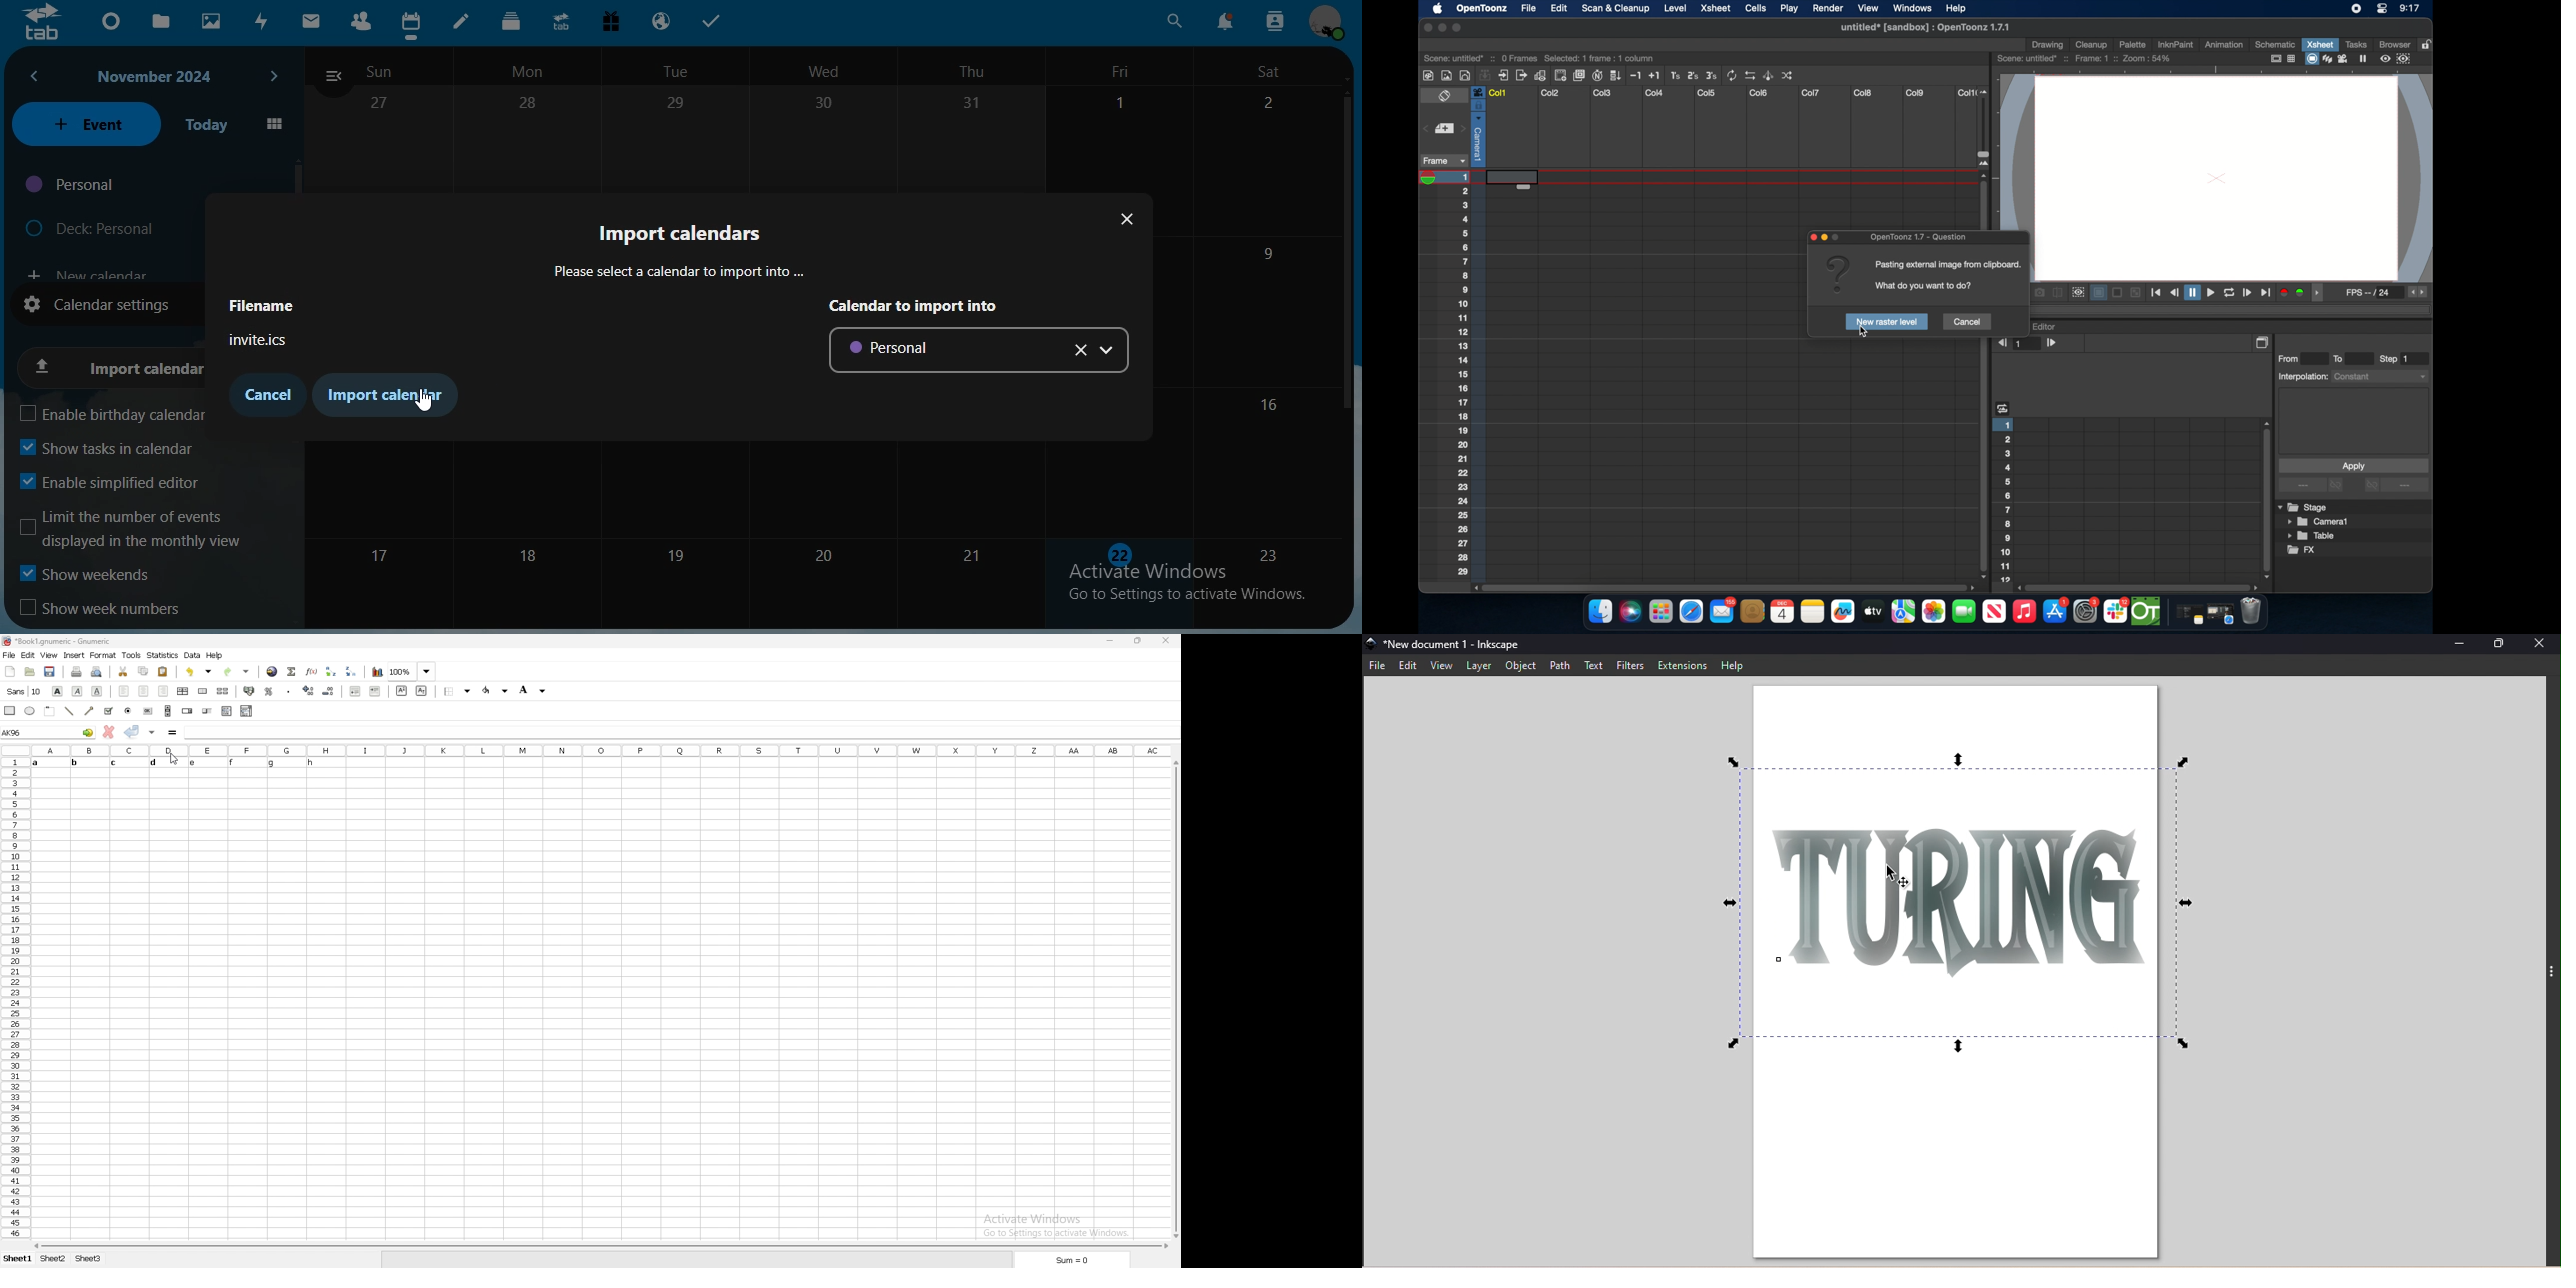  Describe the element at coordinates (1866, 8) in the screenshot. I see `view` at that location.